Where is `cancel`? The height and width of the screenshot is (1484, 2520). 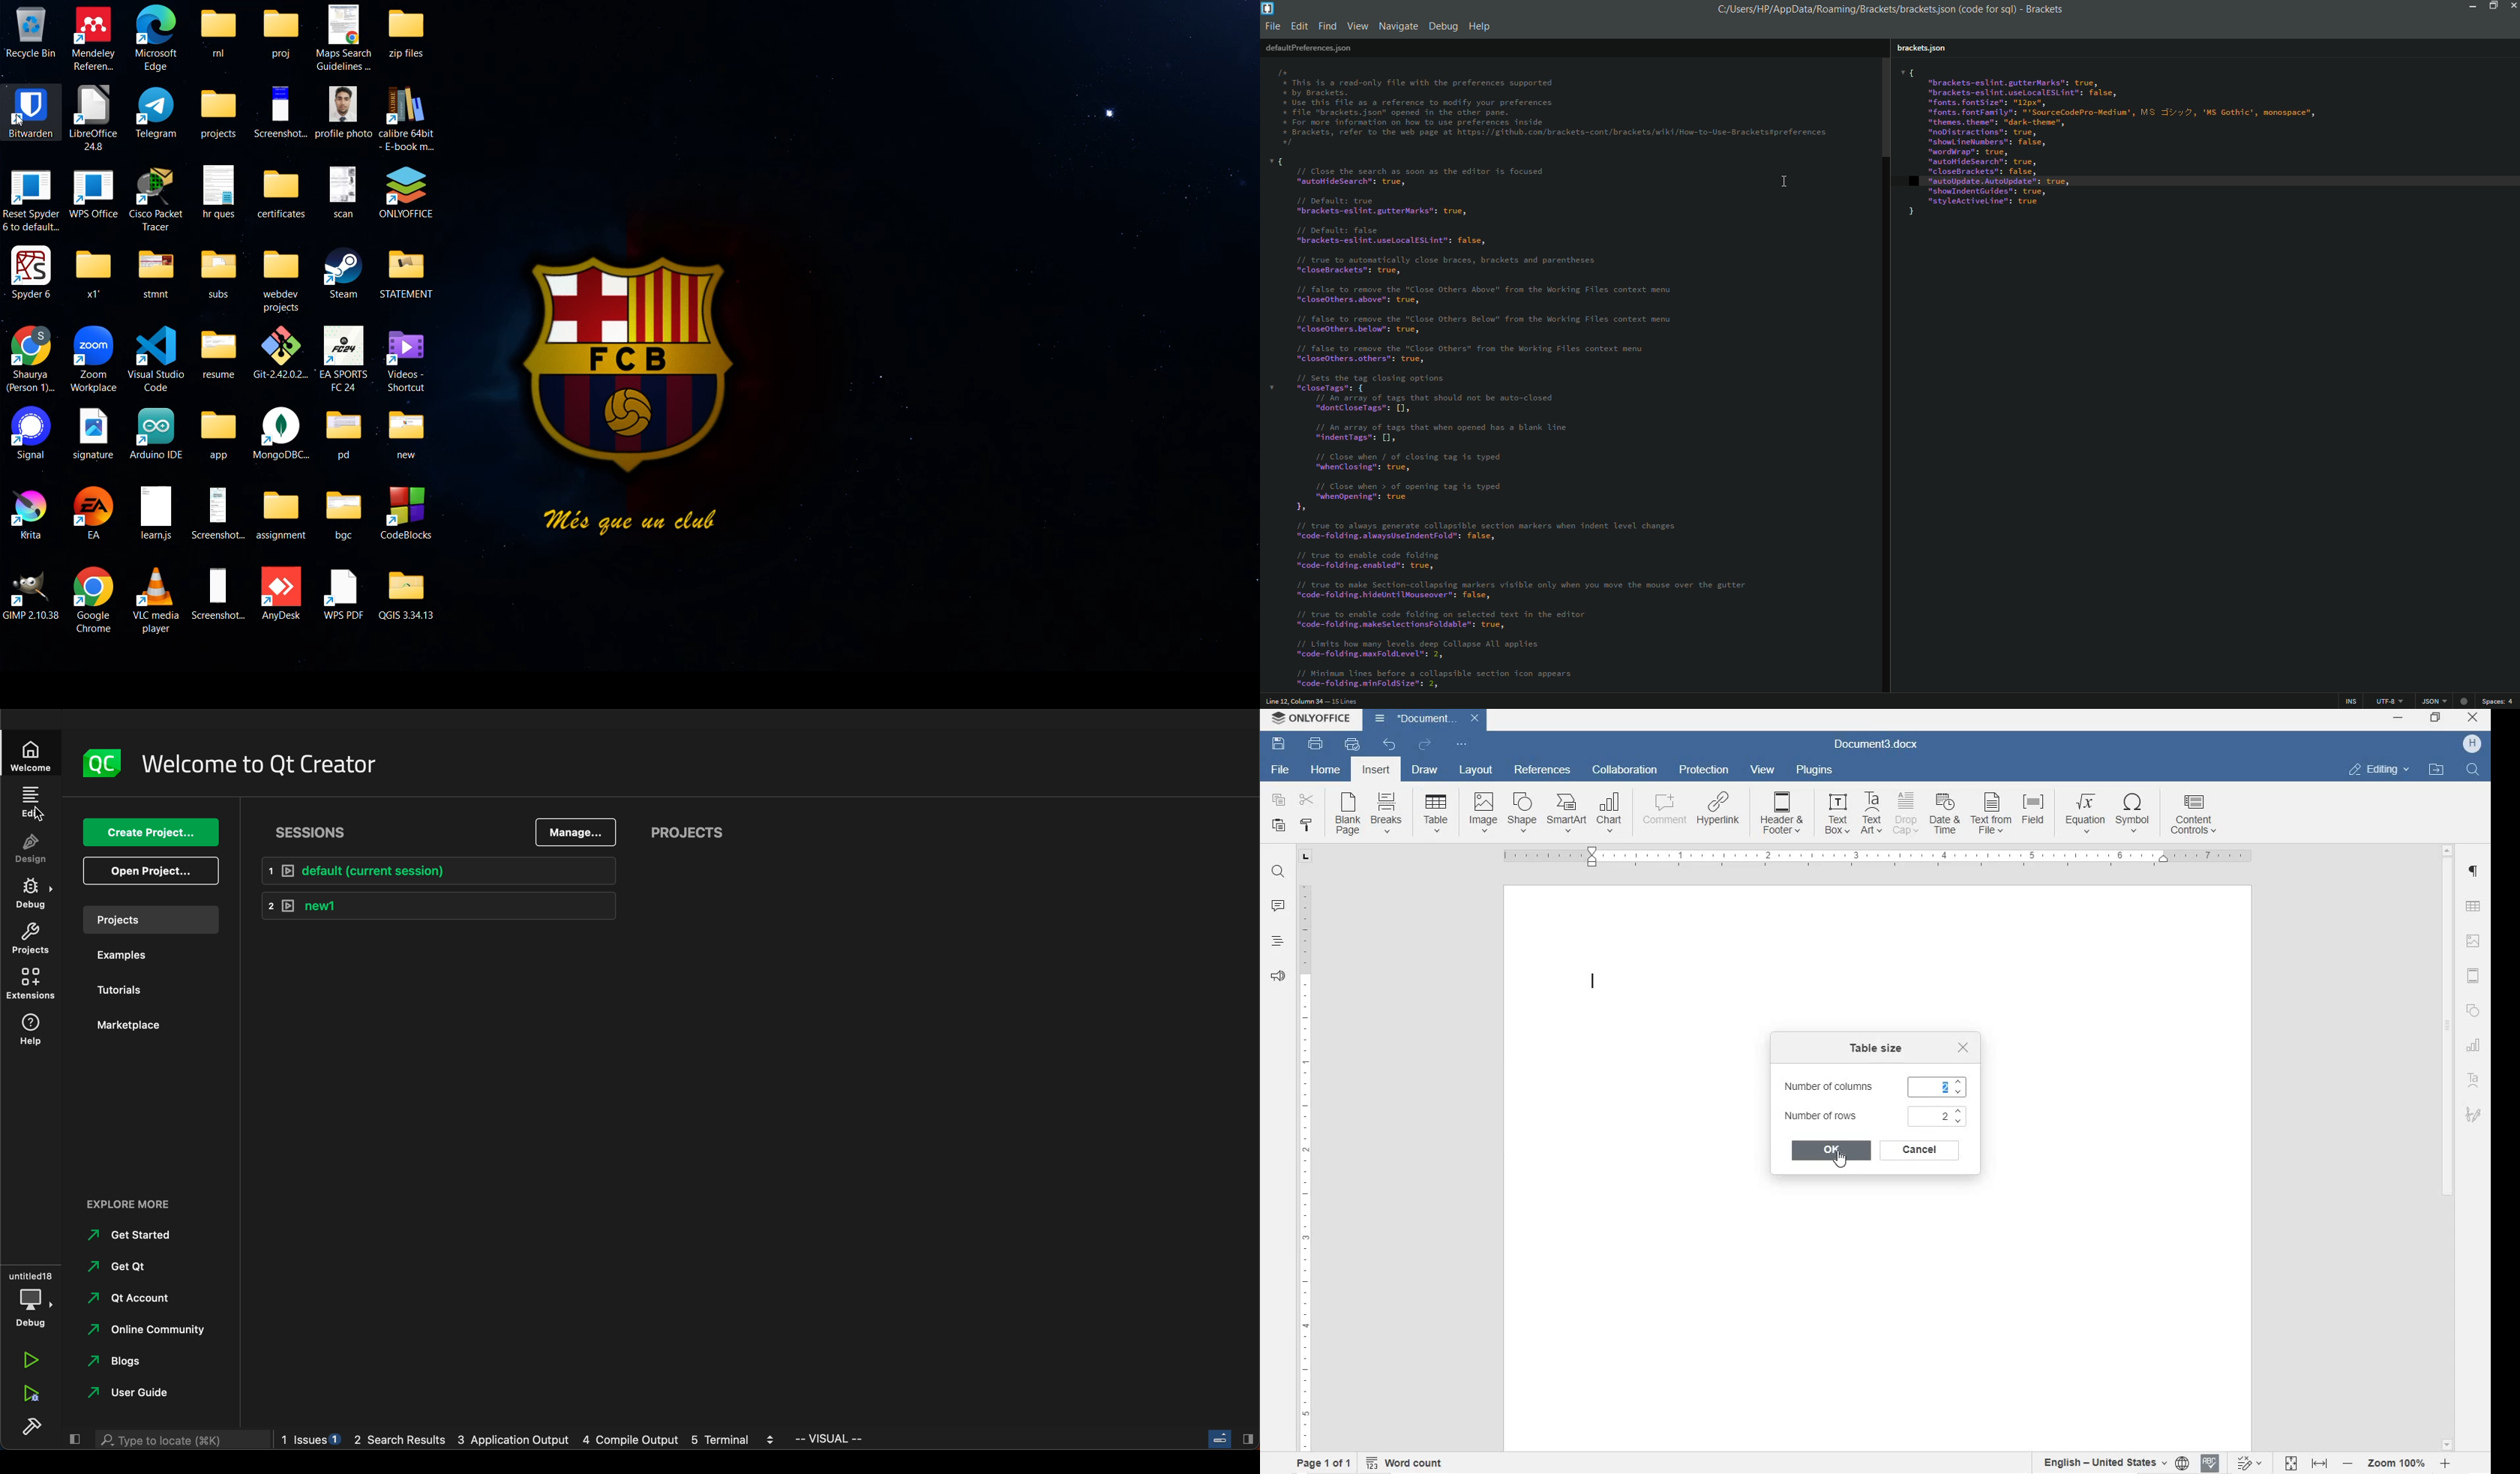 cancel is located at coordinates (1917, 1150).